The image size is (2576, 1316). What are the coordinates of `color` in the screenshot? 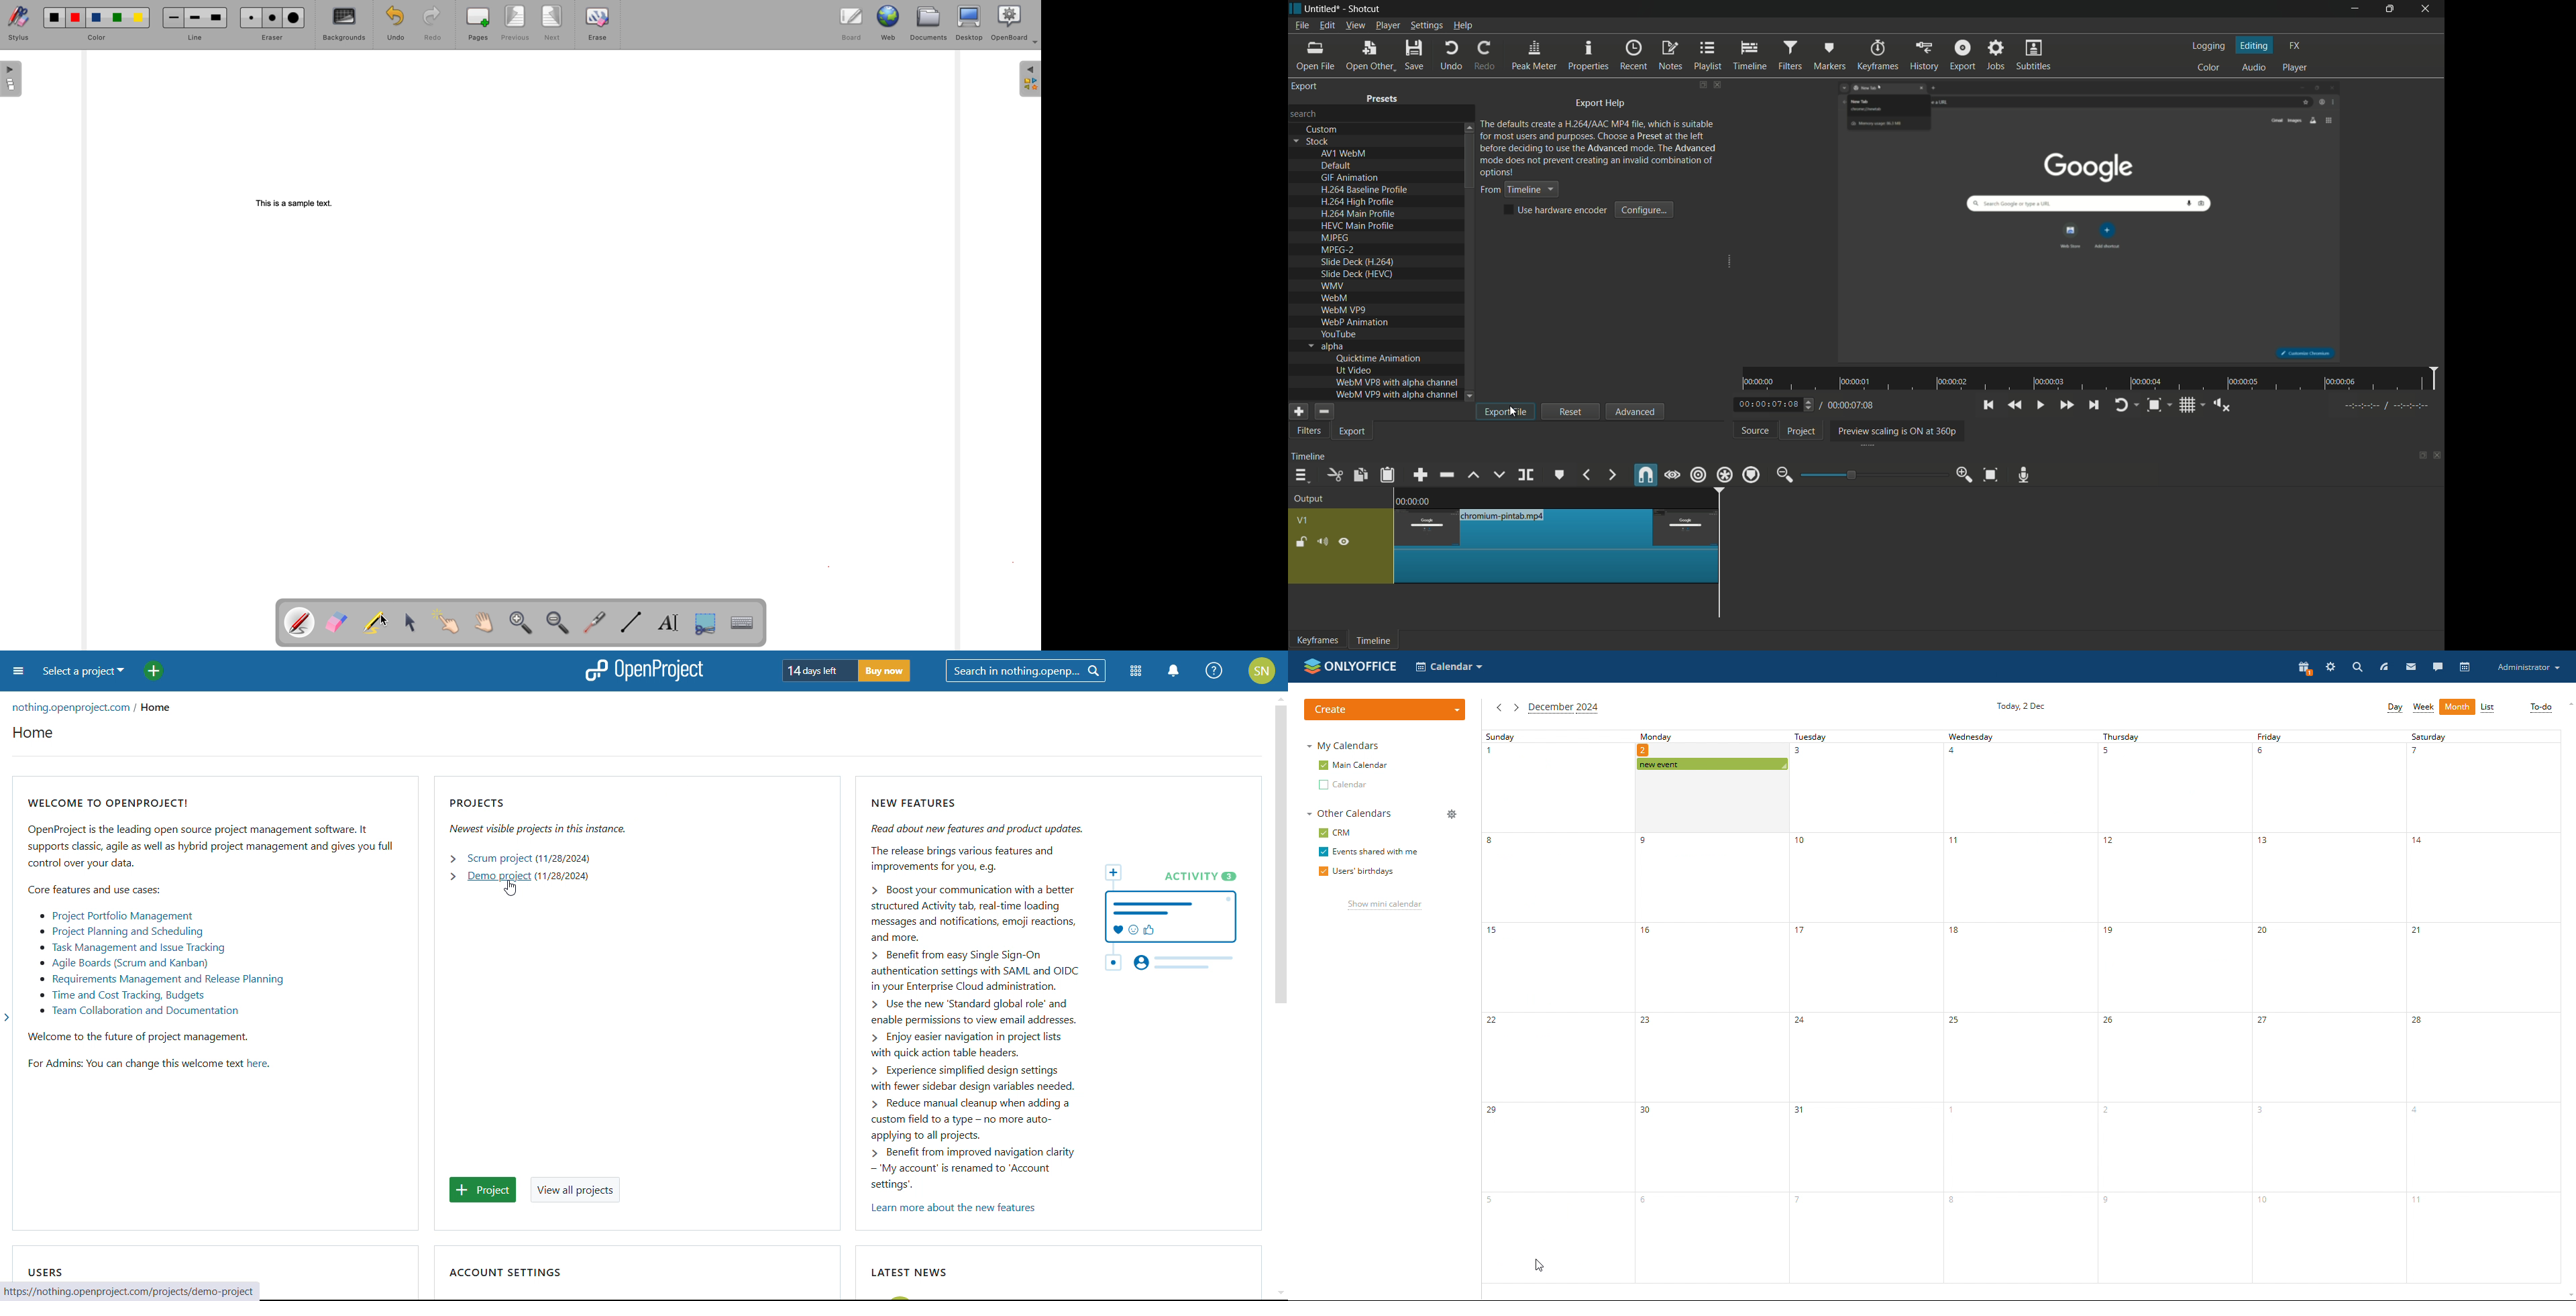 It's located at (2210, 67).